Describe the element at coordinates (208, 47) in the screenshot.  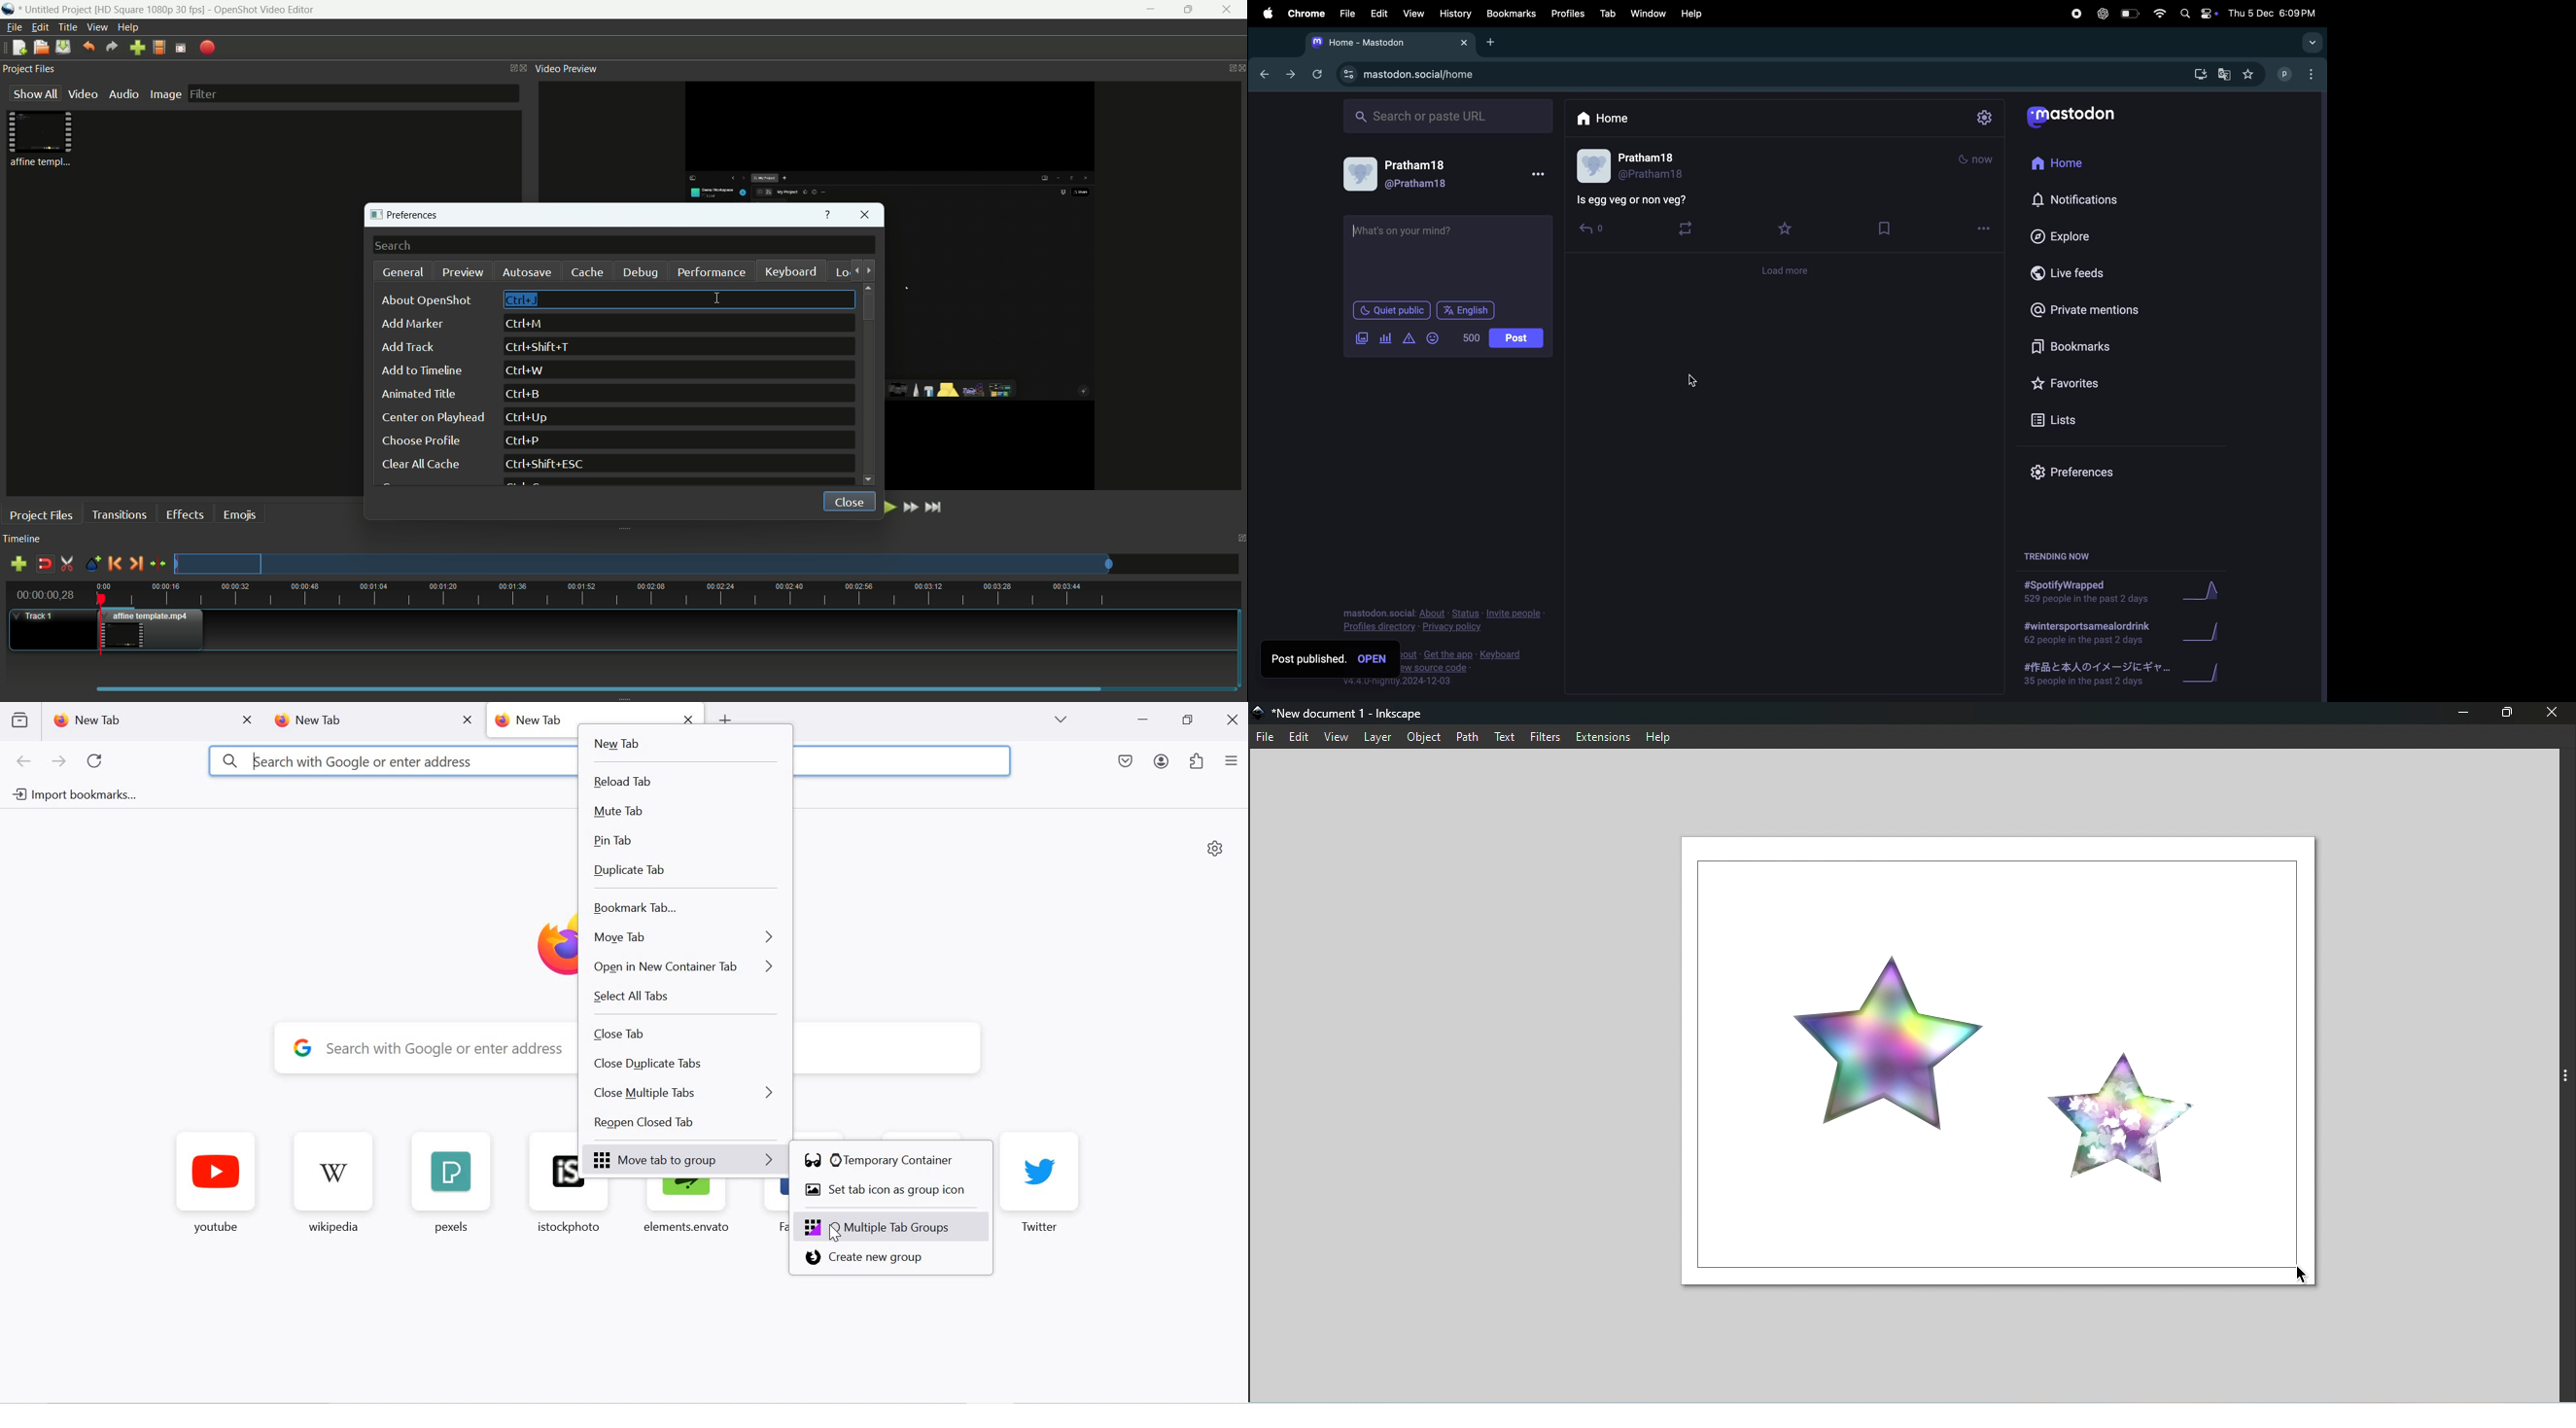
I see `export` at that location.